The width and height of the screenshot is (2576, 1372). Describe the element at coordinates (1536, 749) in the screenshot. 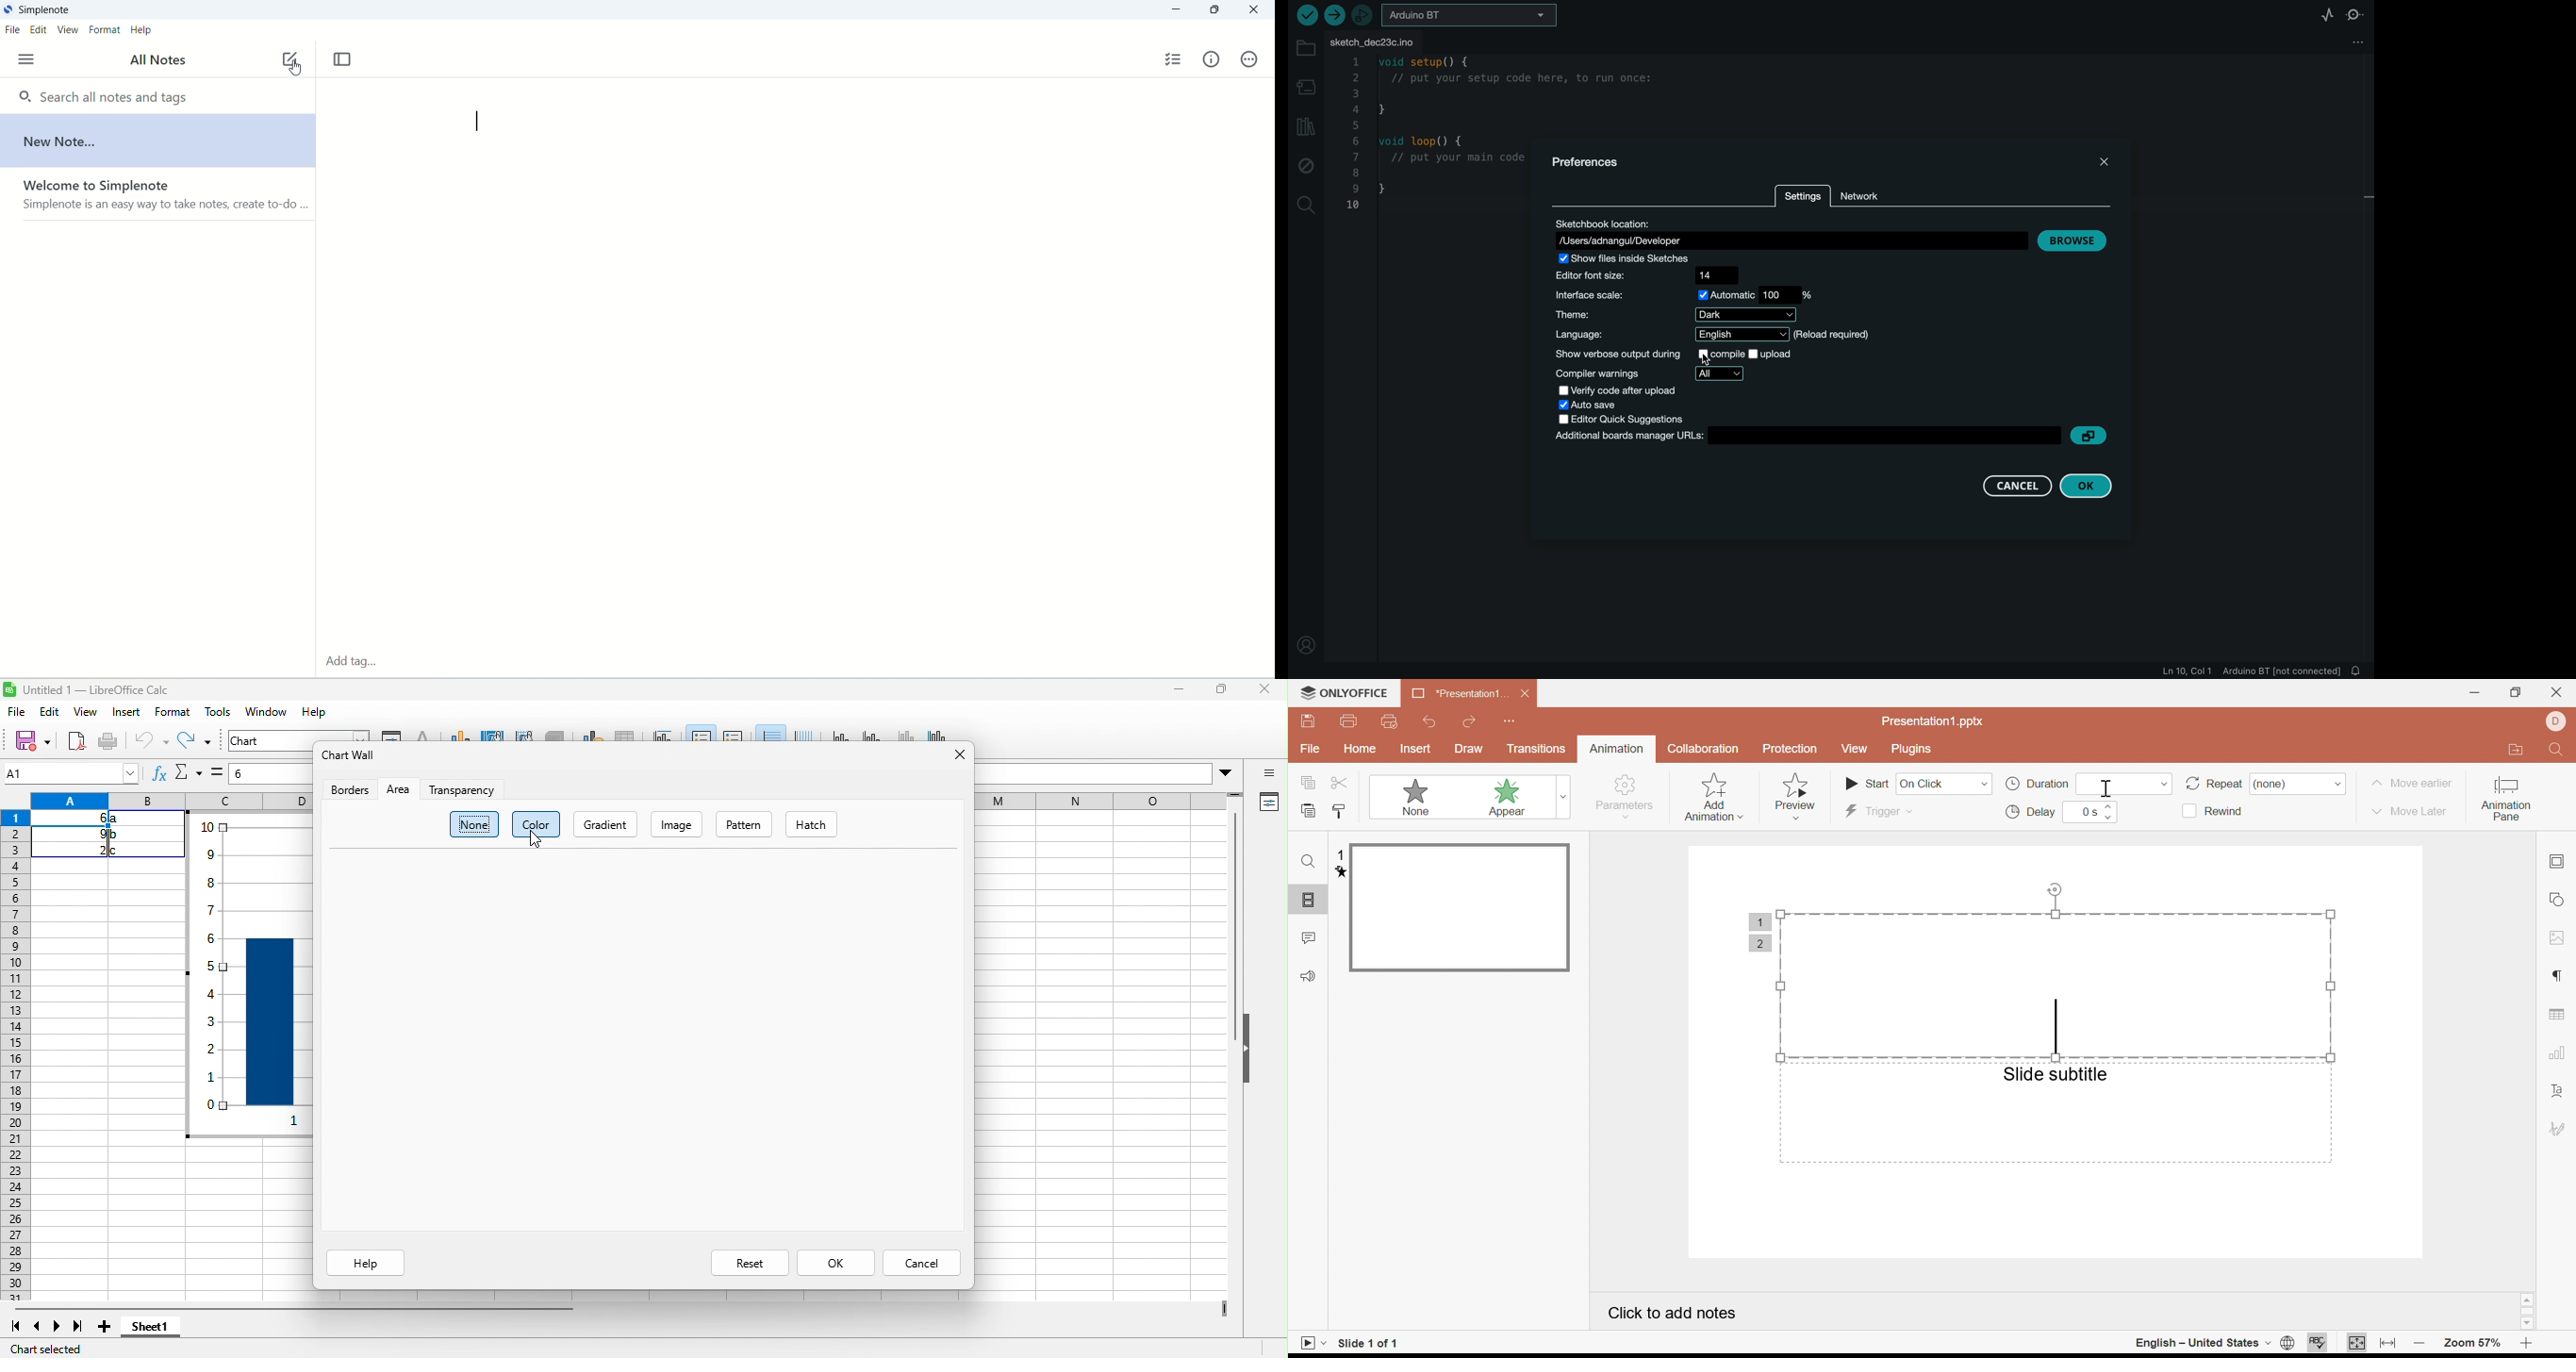

I see `transitions` at that location.